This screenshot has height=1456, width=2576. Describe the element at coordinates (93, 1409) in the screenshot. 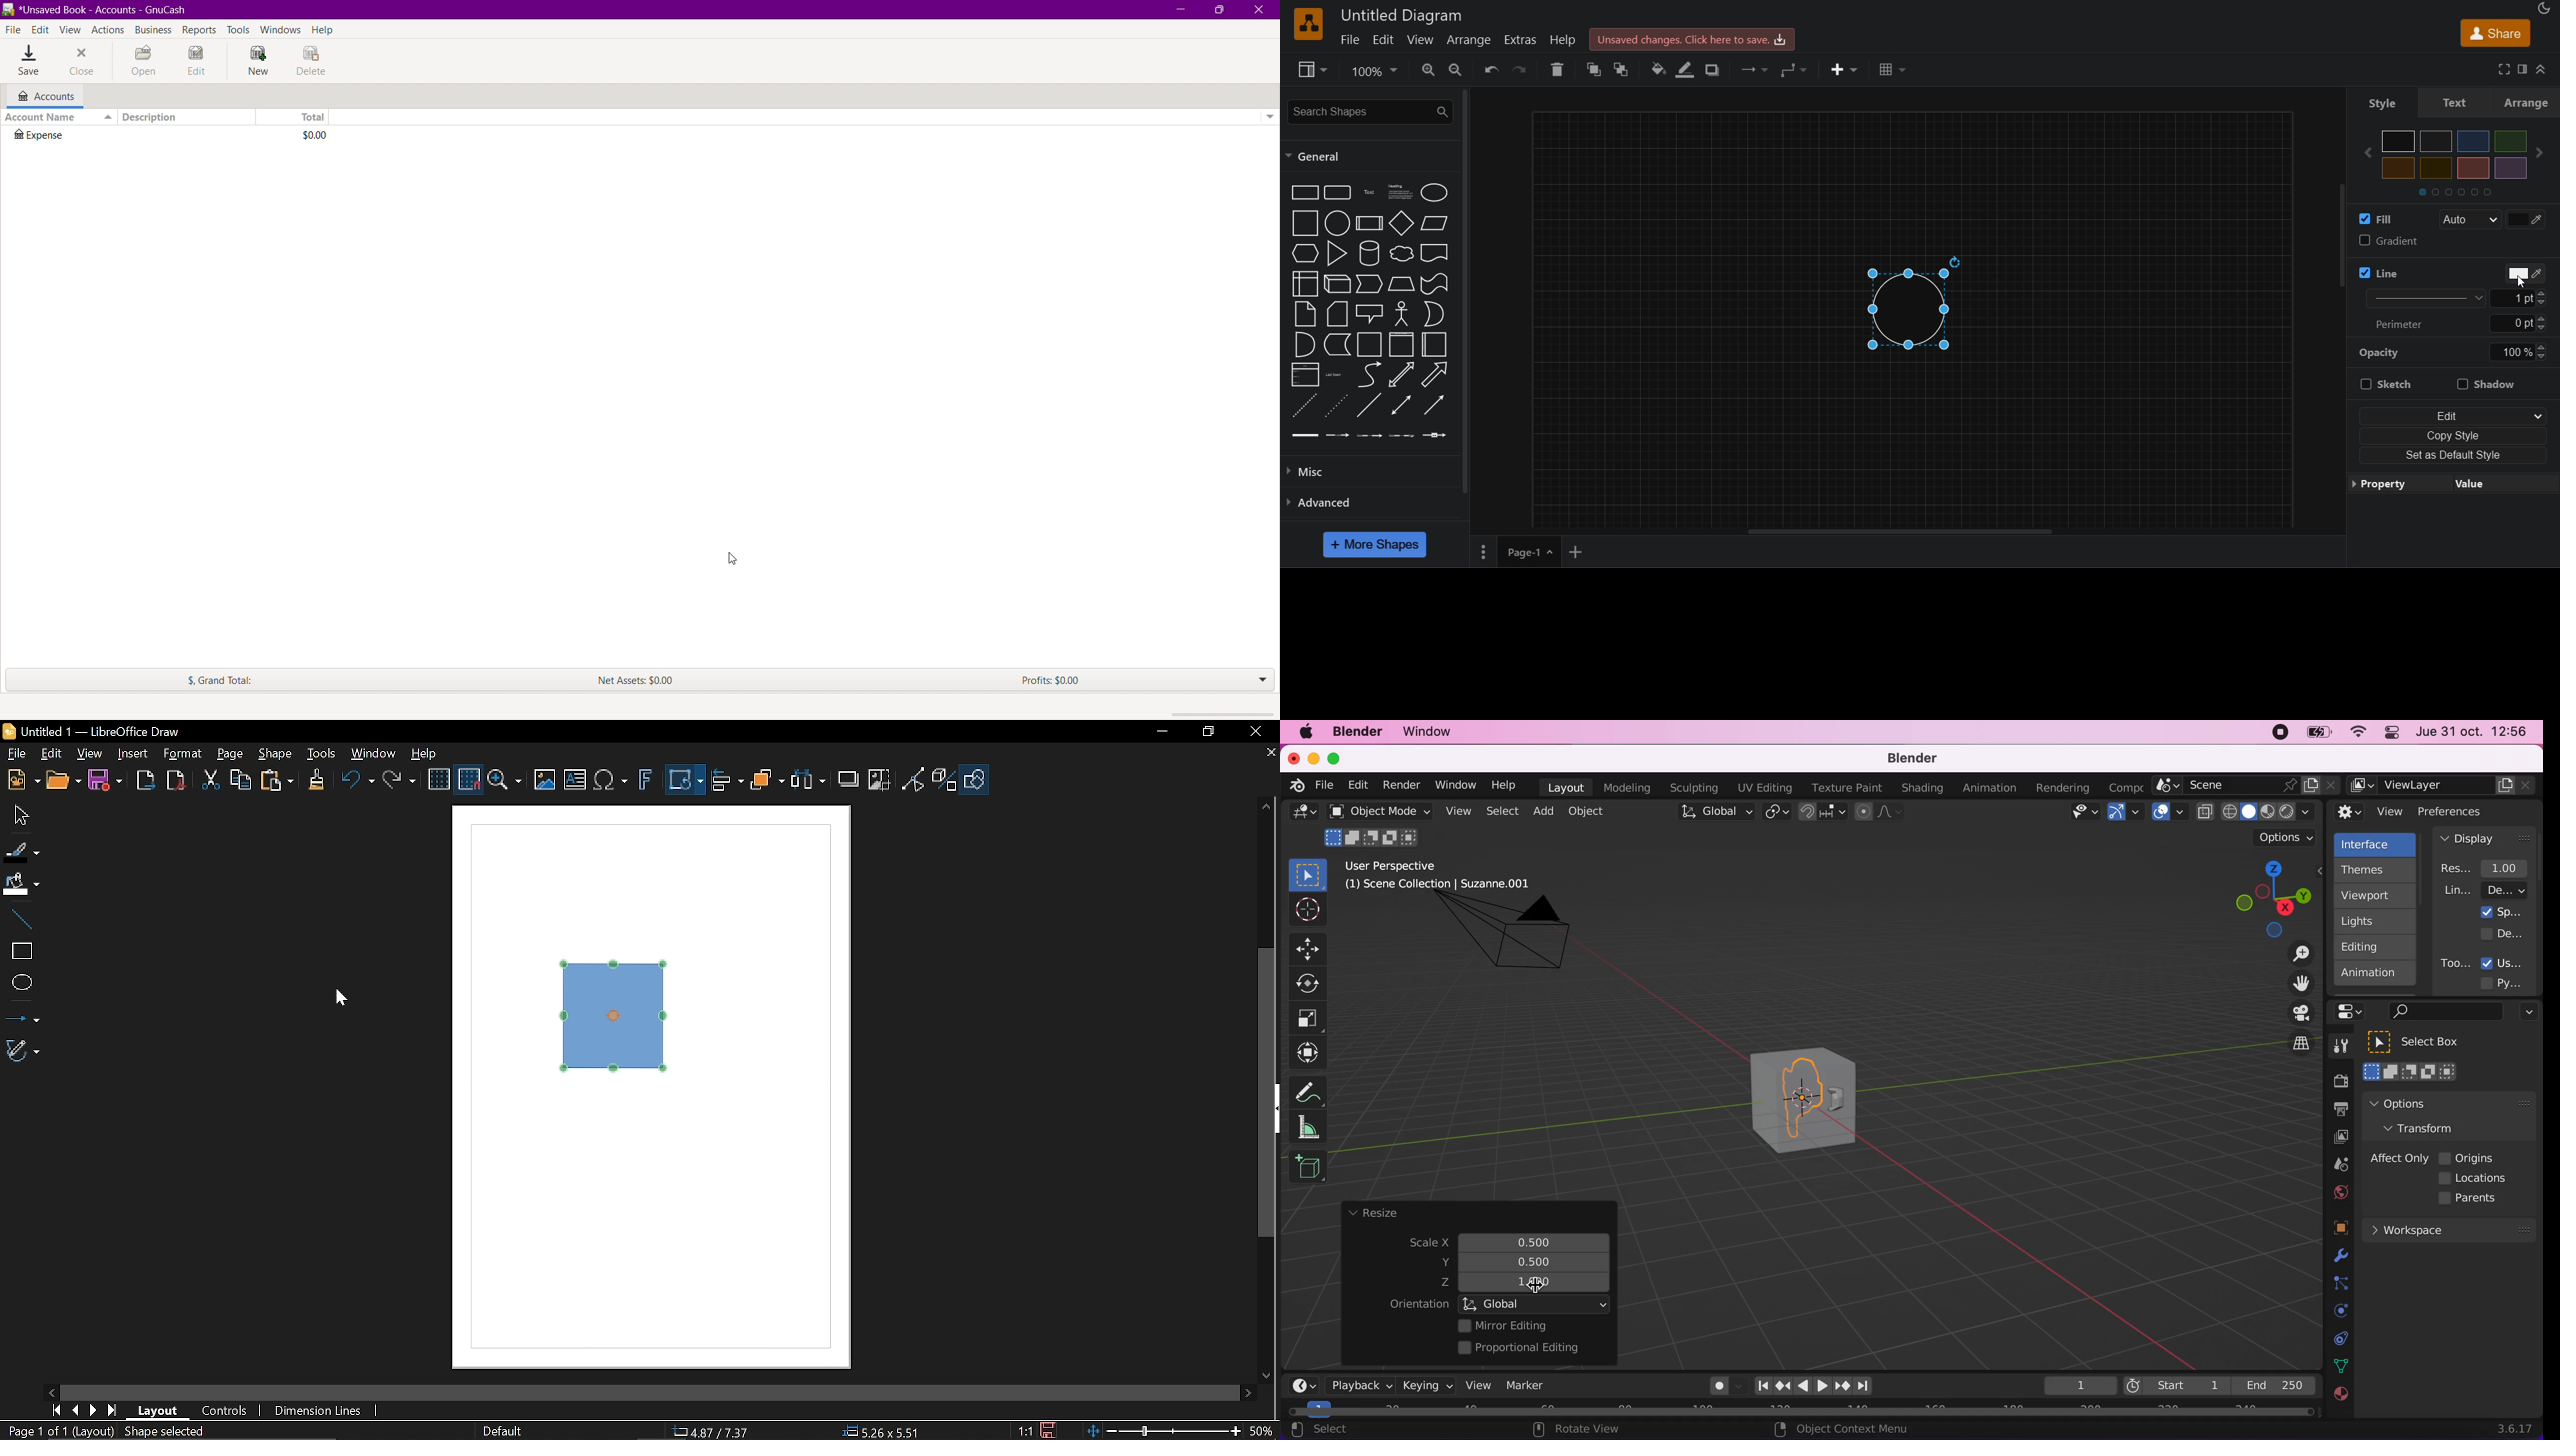

I see `next page` at that location.